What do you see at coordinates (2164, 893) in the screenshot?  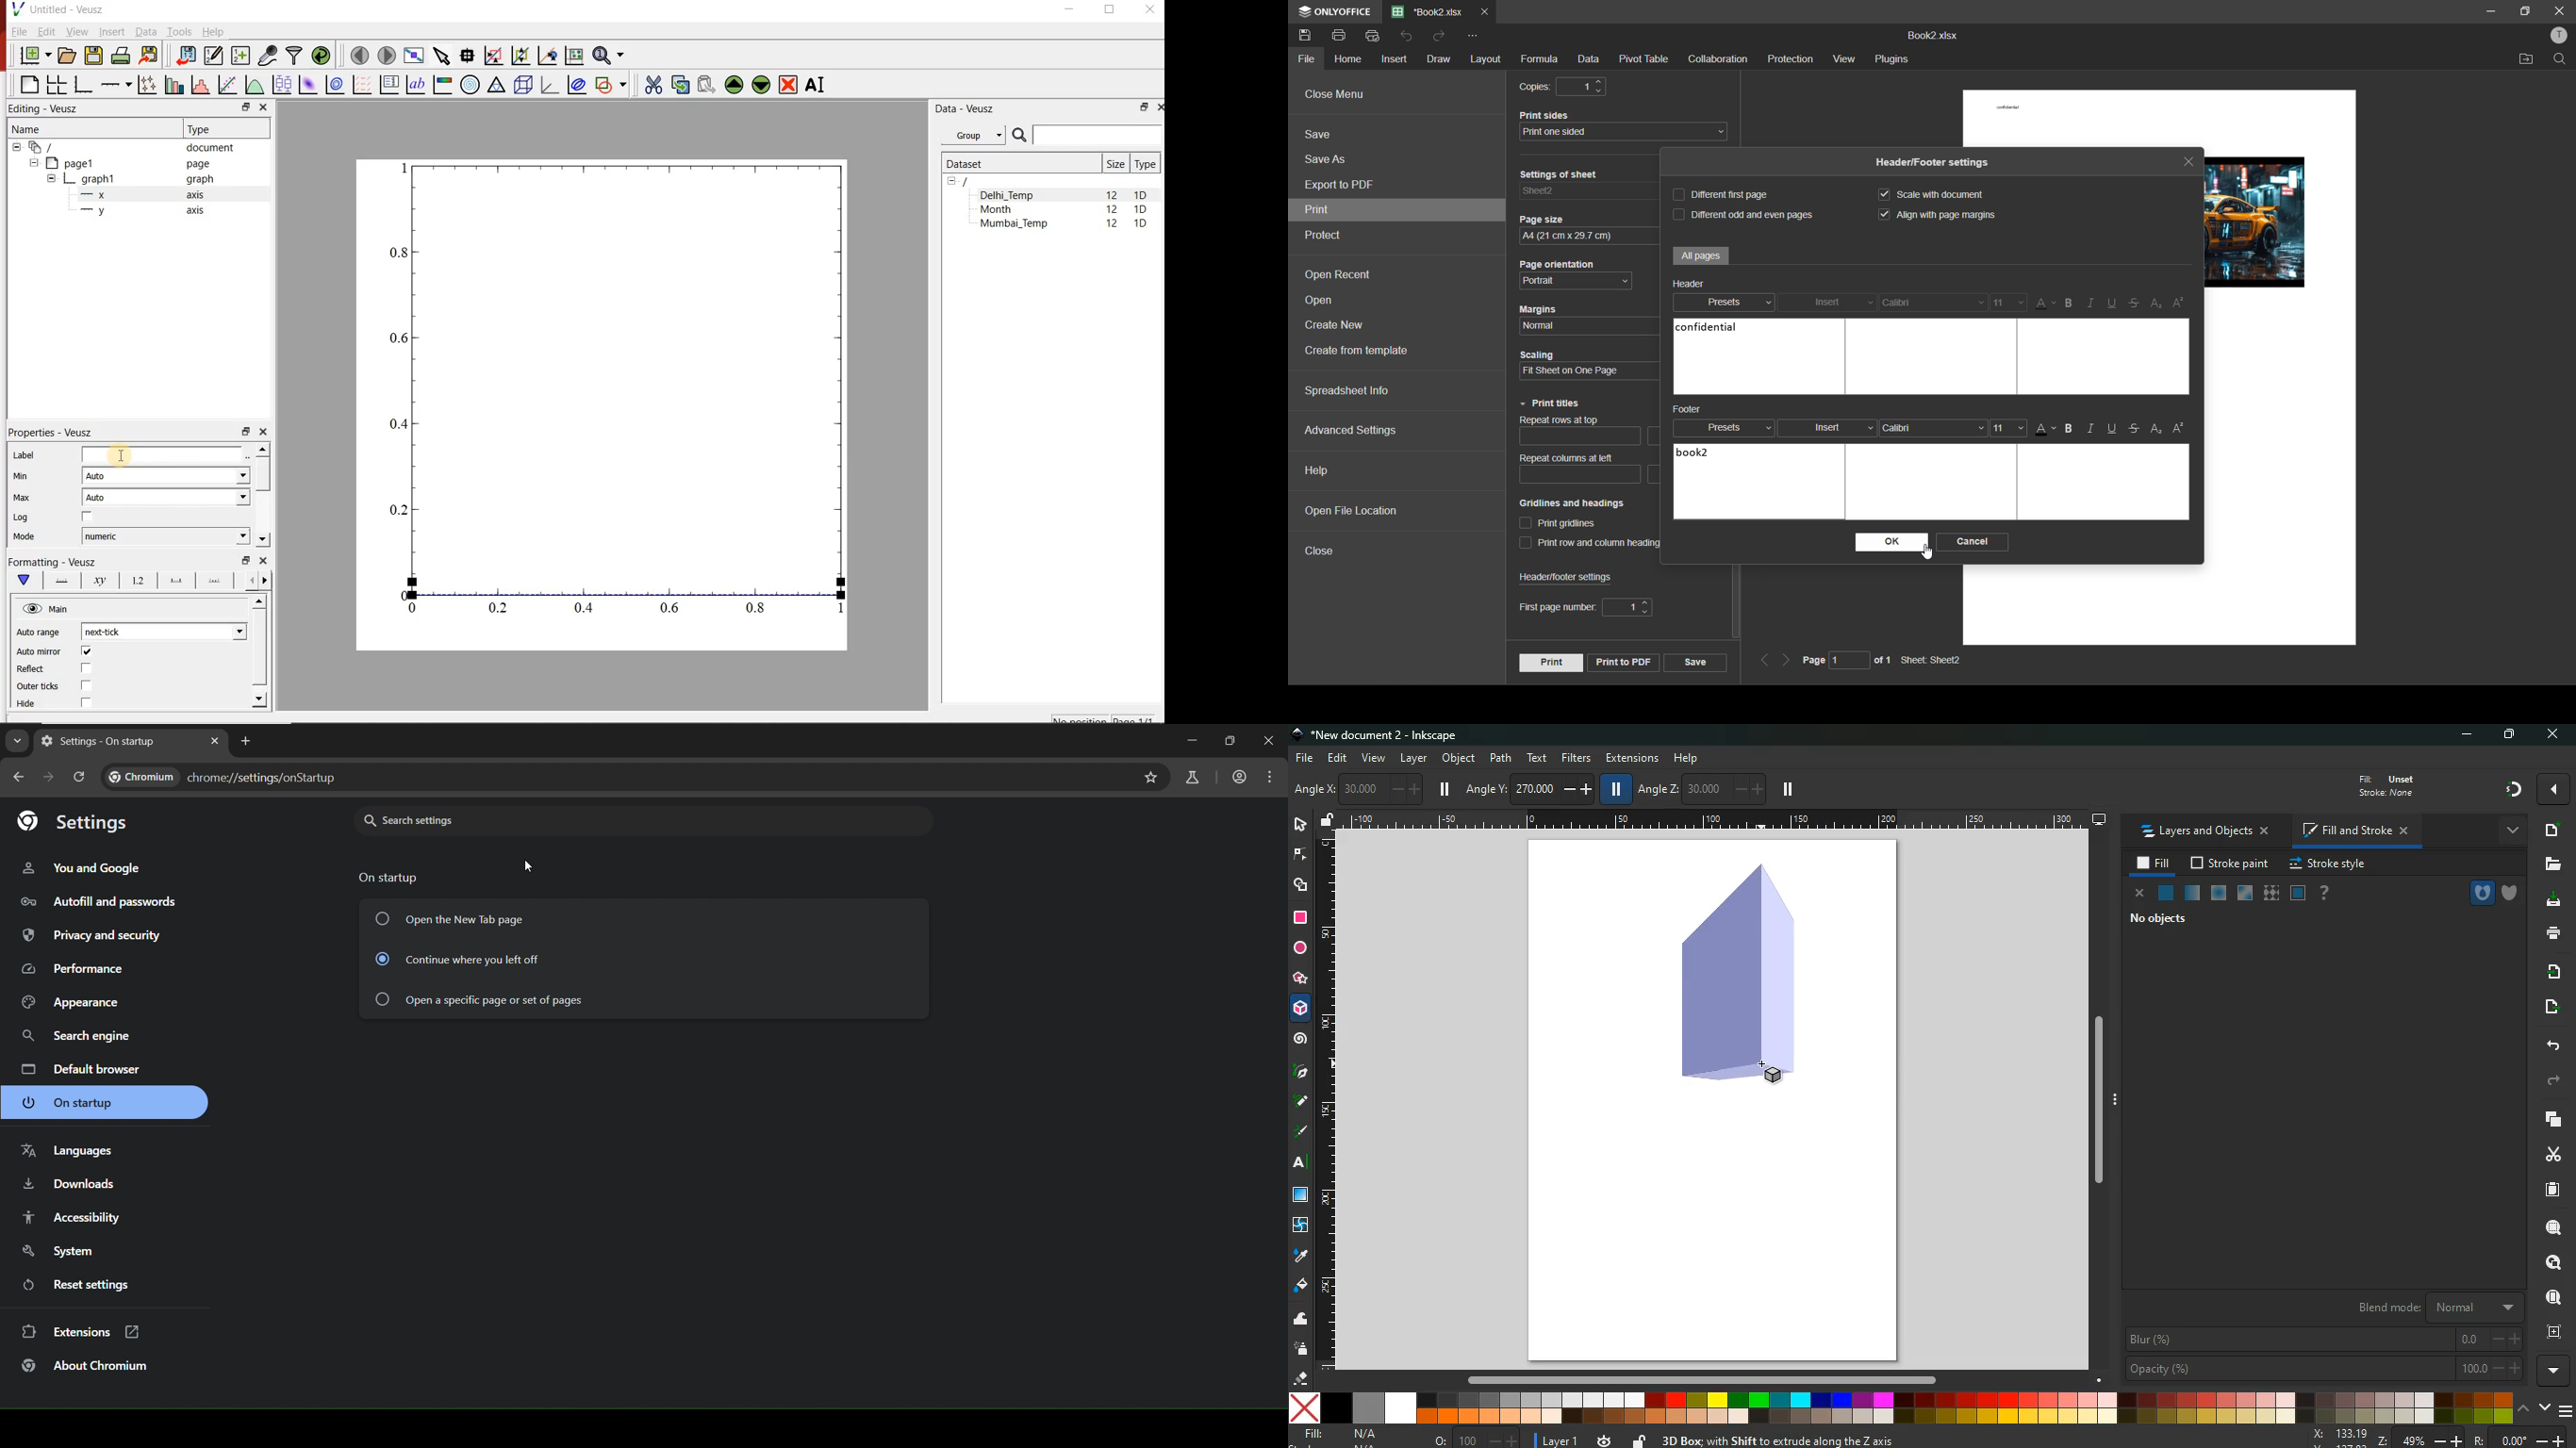 I see `normal` at bounding box center [2164, 893].